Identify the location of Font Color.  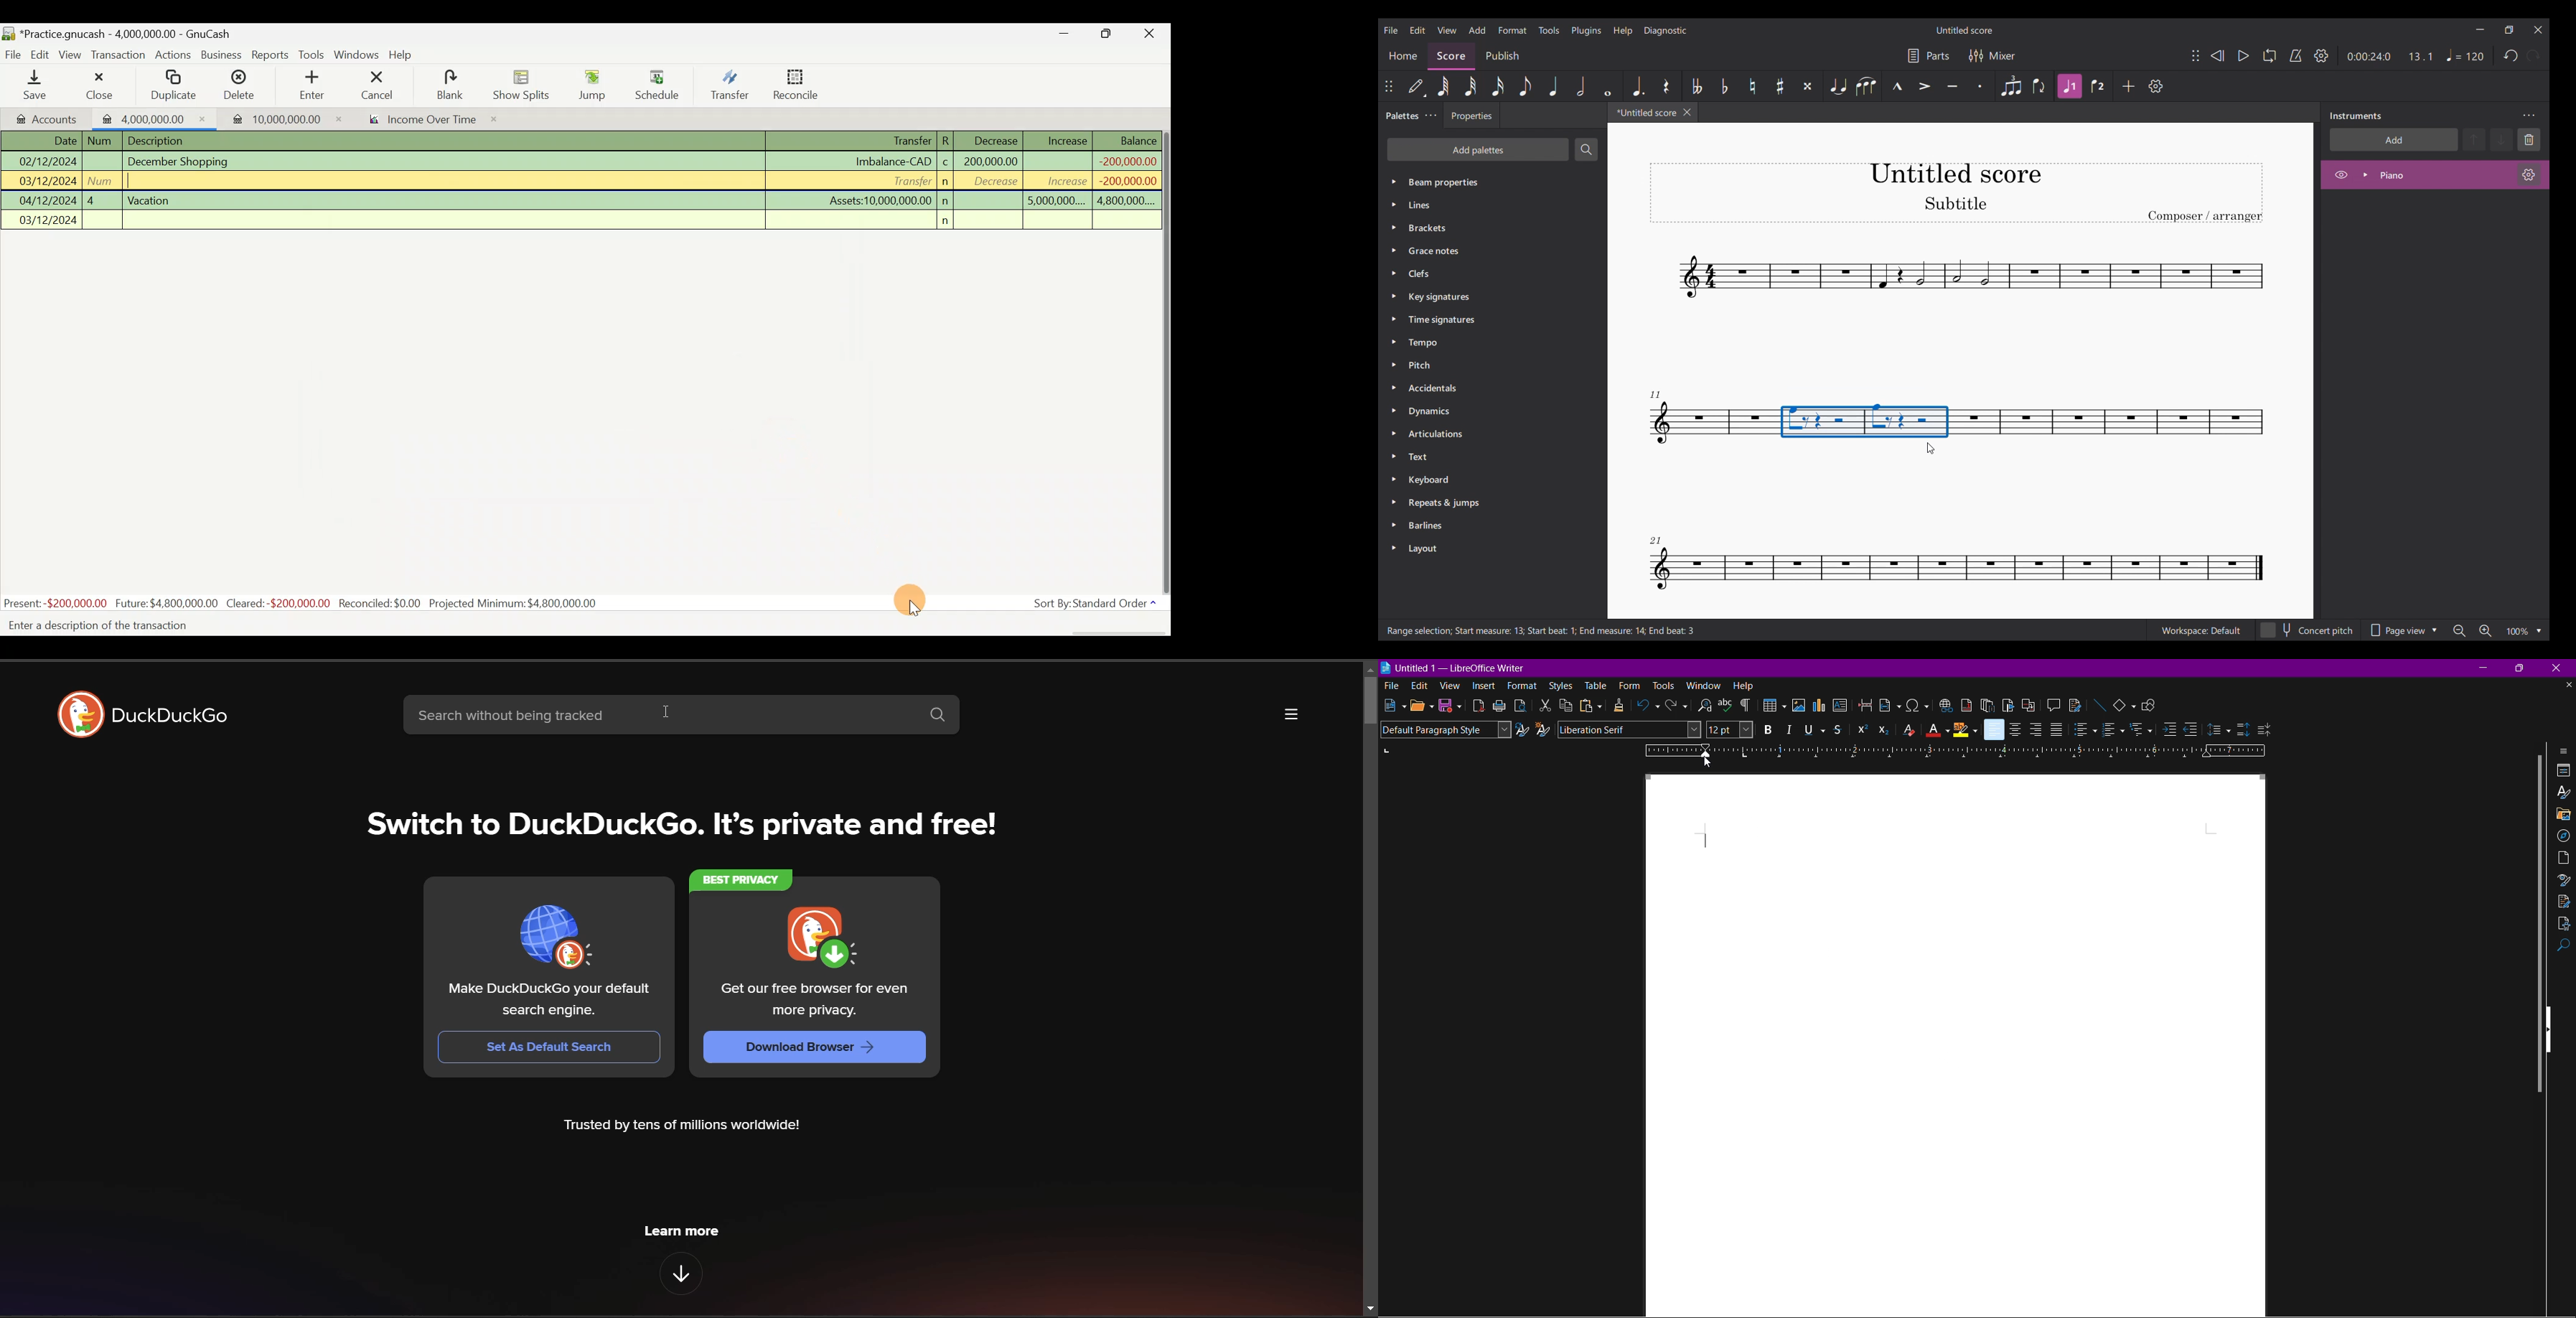
(1937, 730).